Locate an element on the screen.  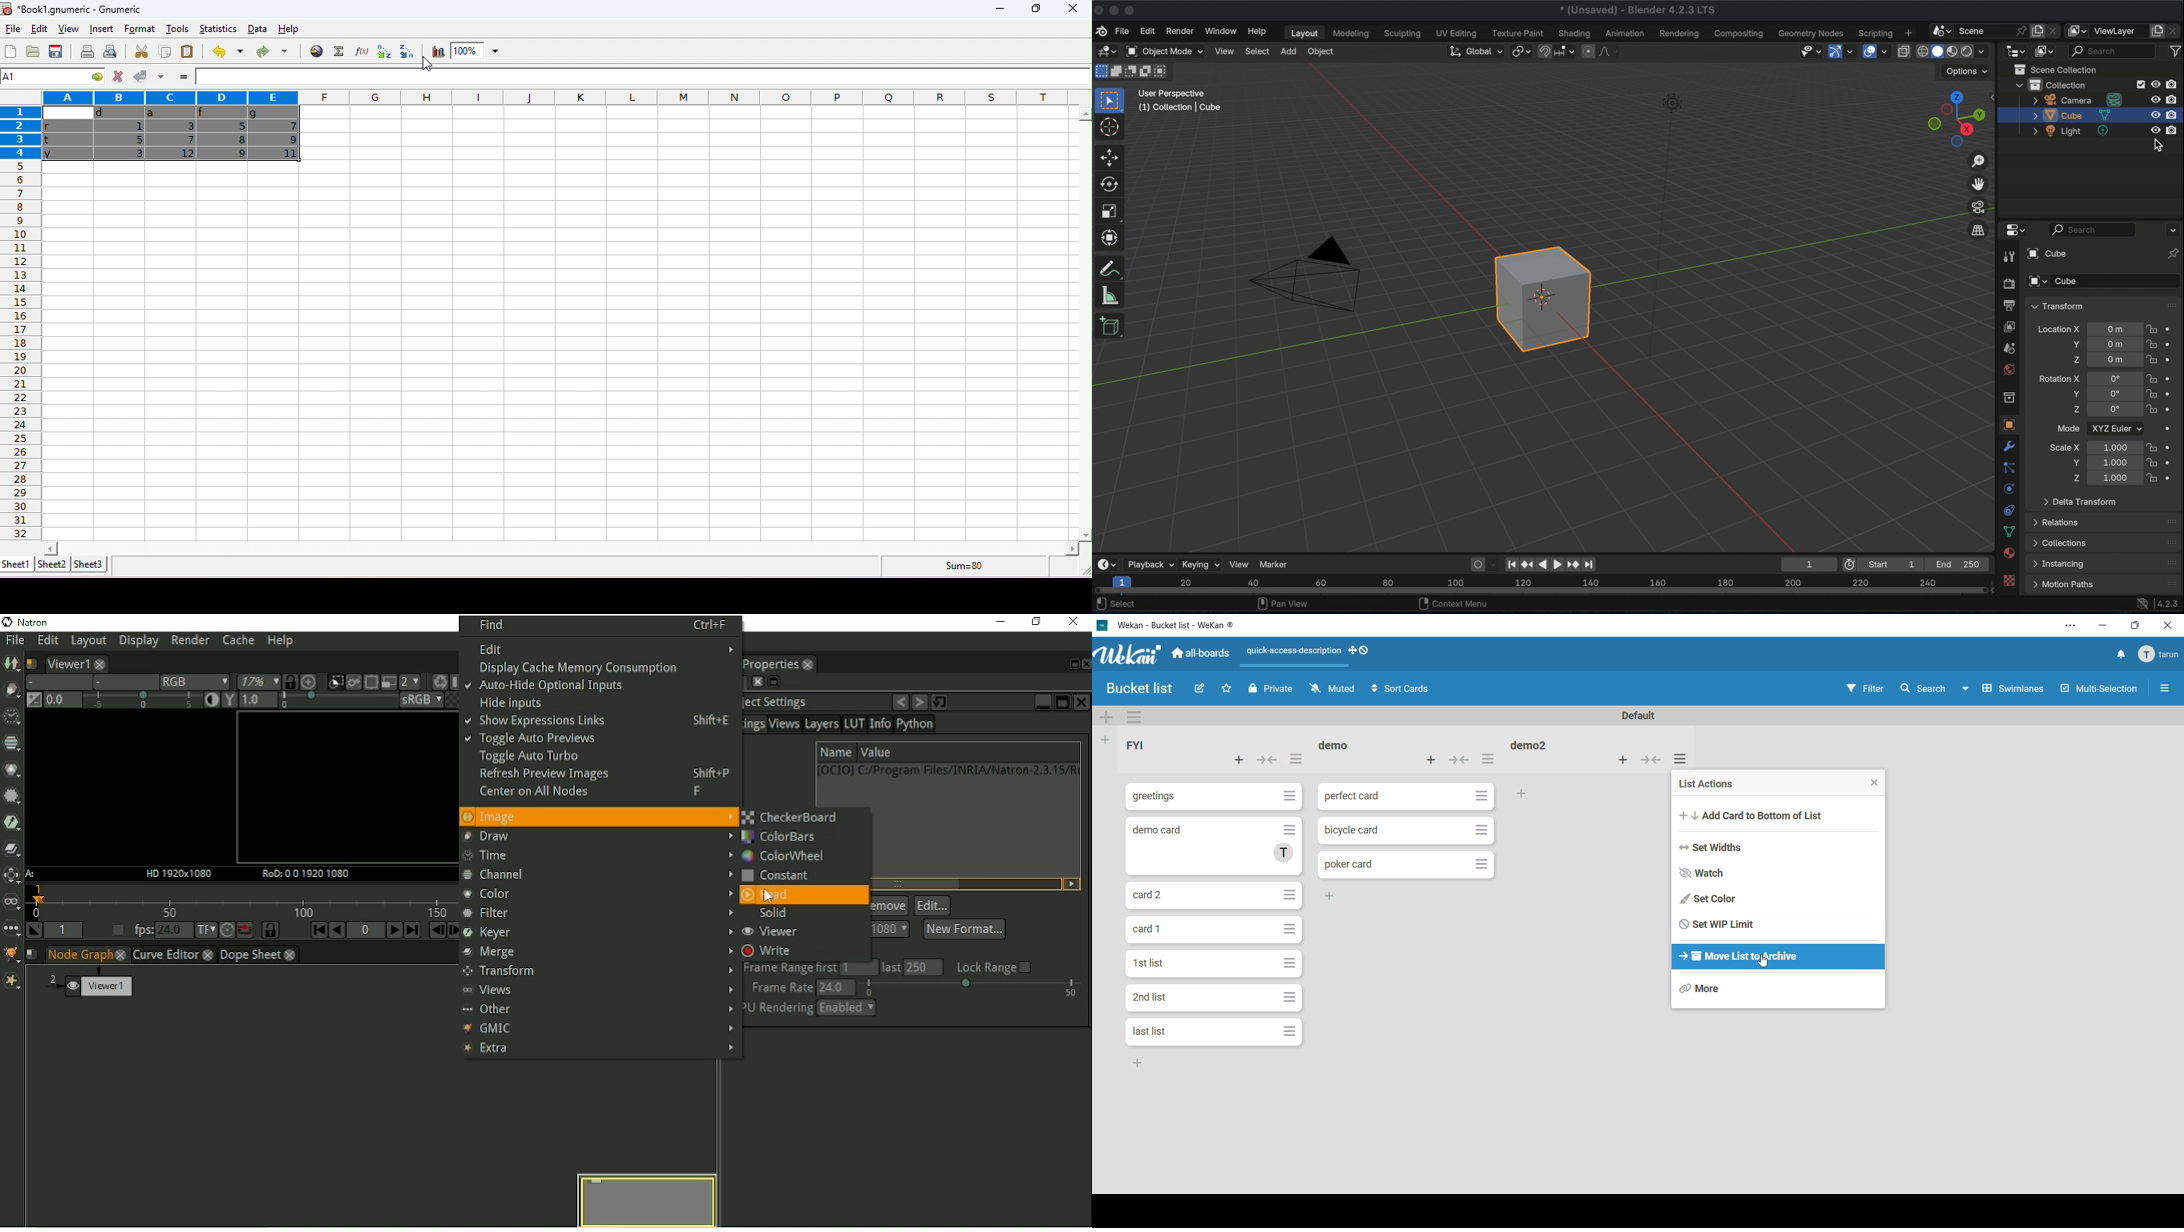
select function is located at coordinates (338, 51).